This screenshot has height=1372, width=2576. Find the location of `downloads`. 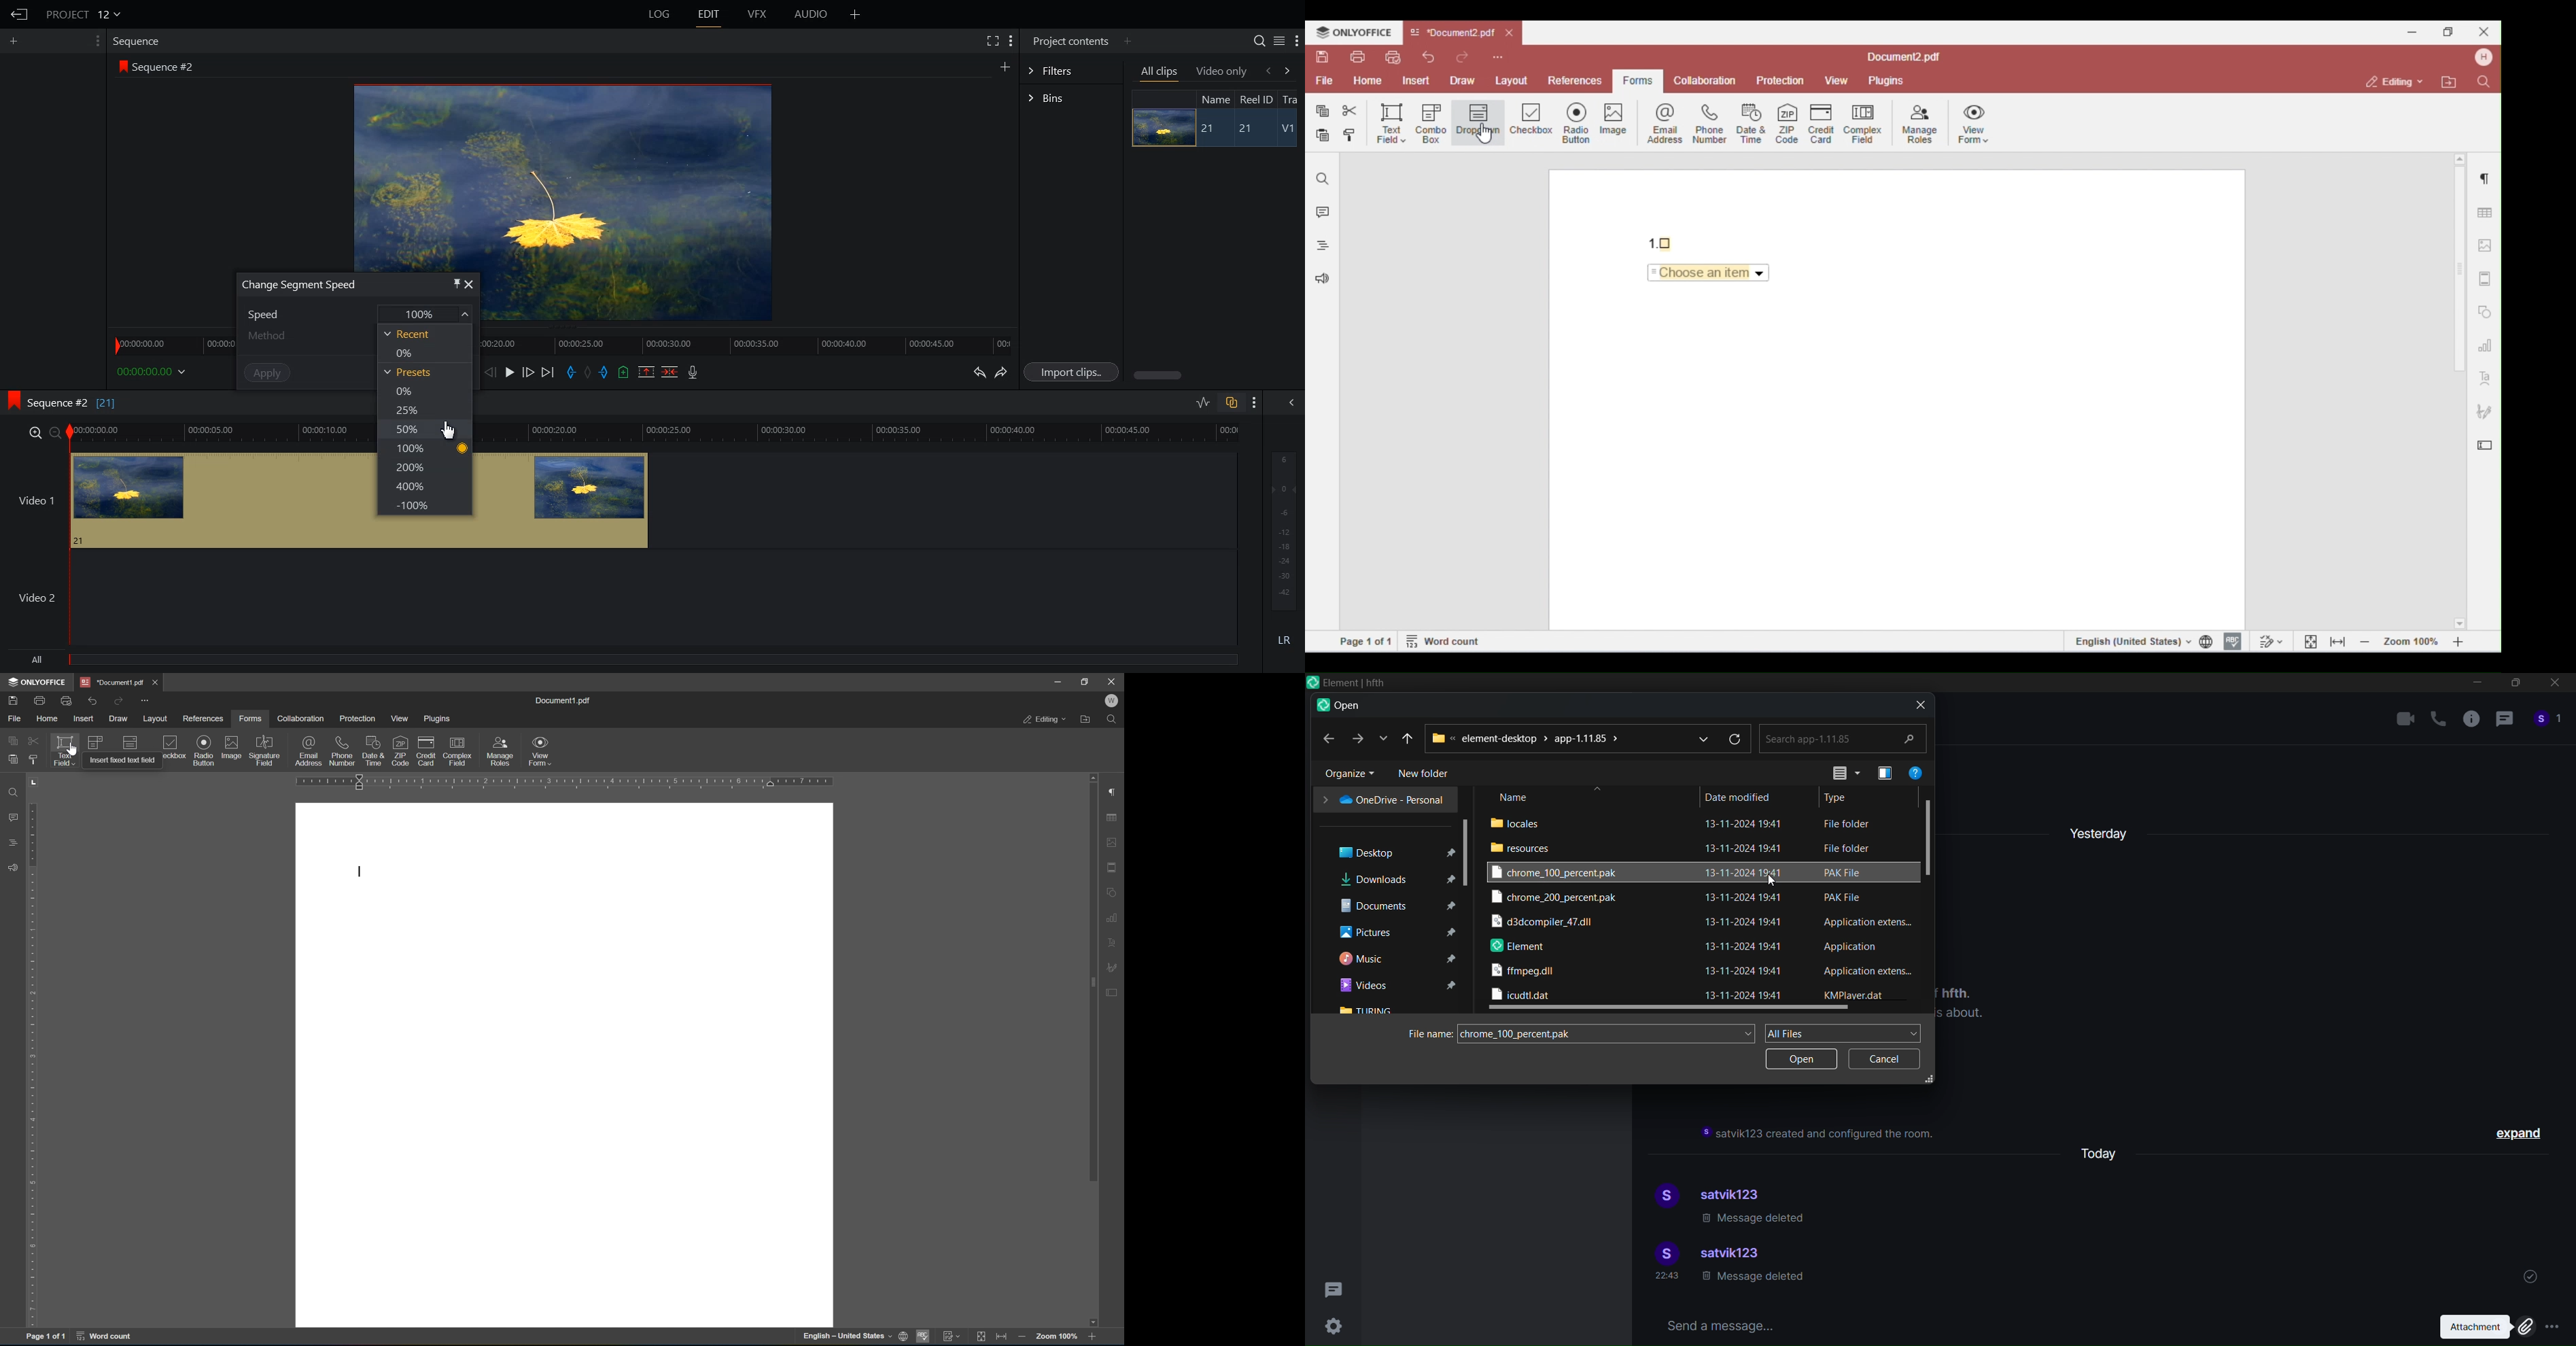

downloads is located at coordinates (1393, 878).